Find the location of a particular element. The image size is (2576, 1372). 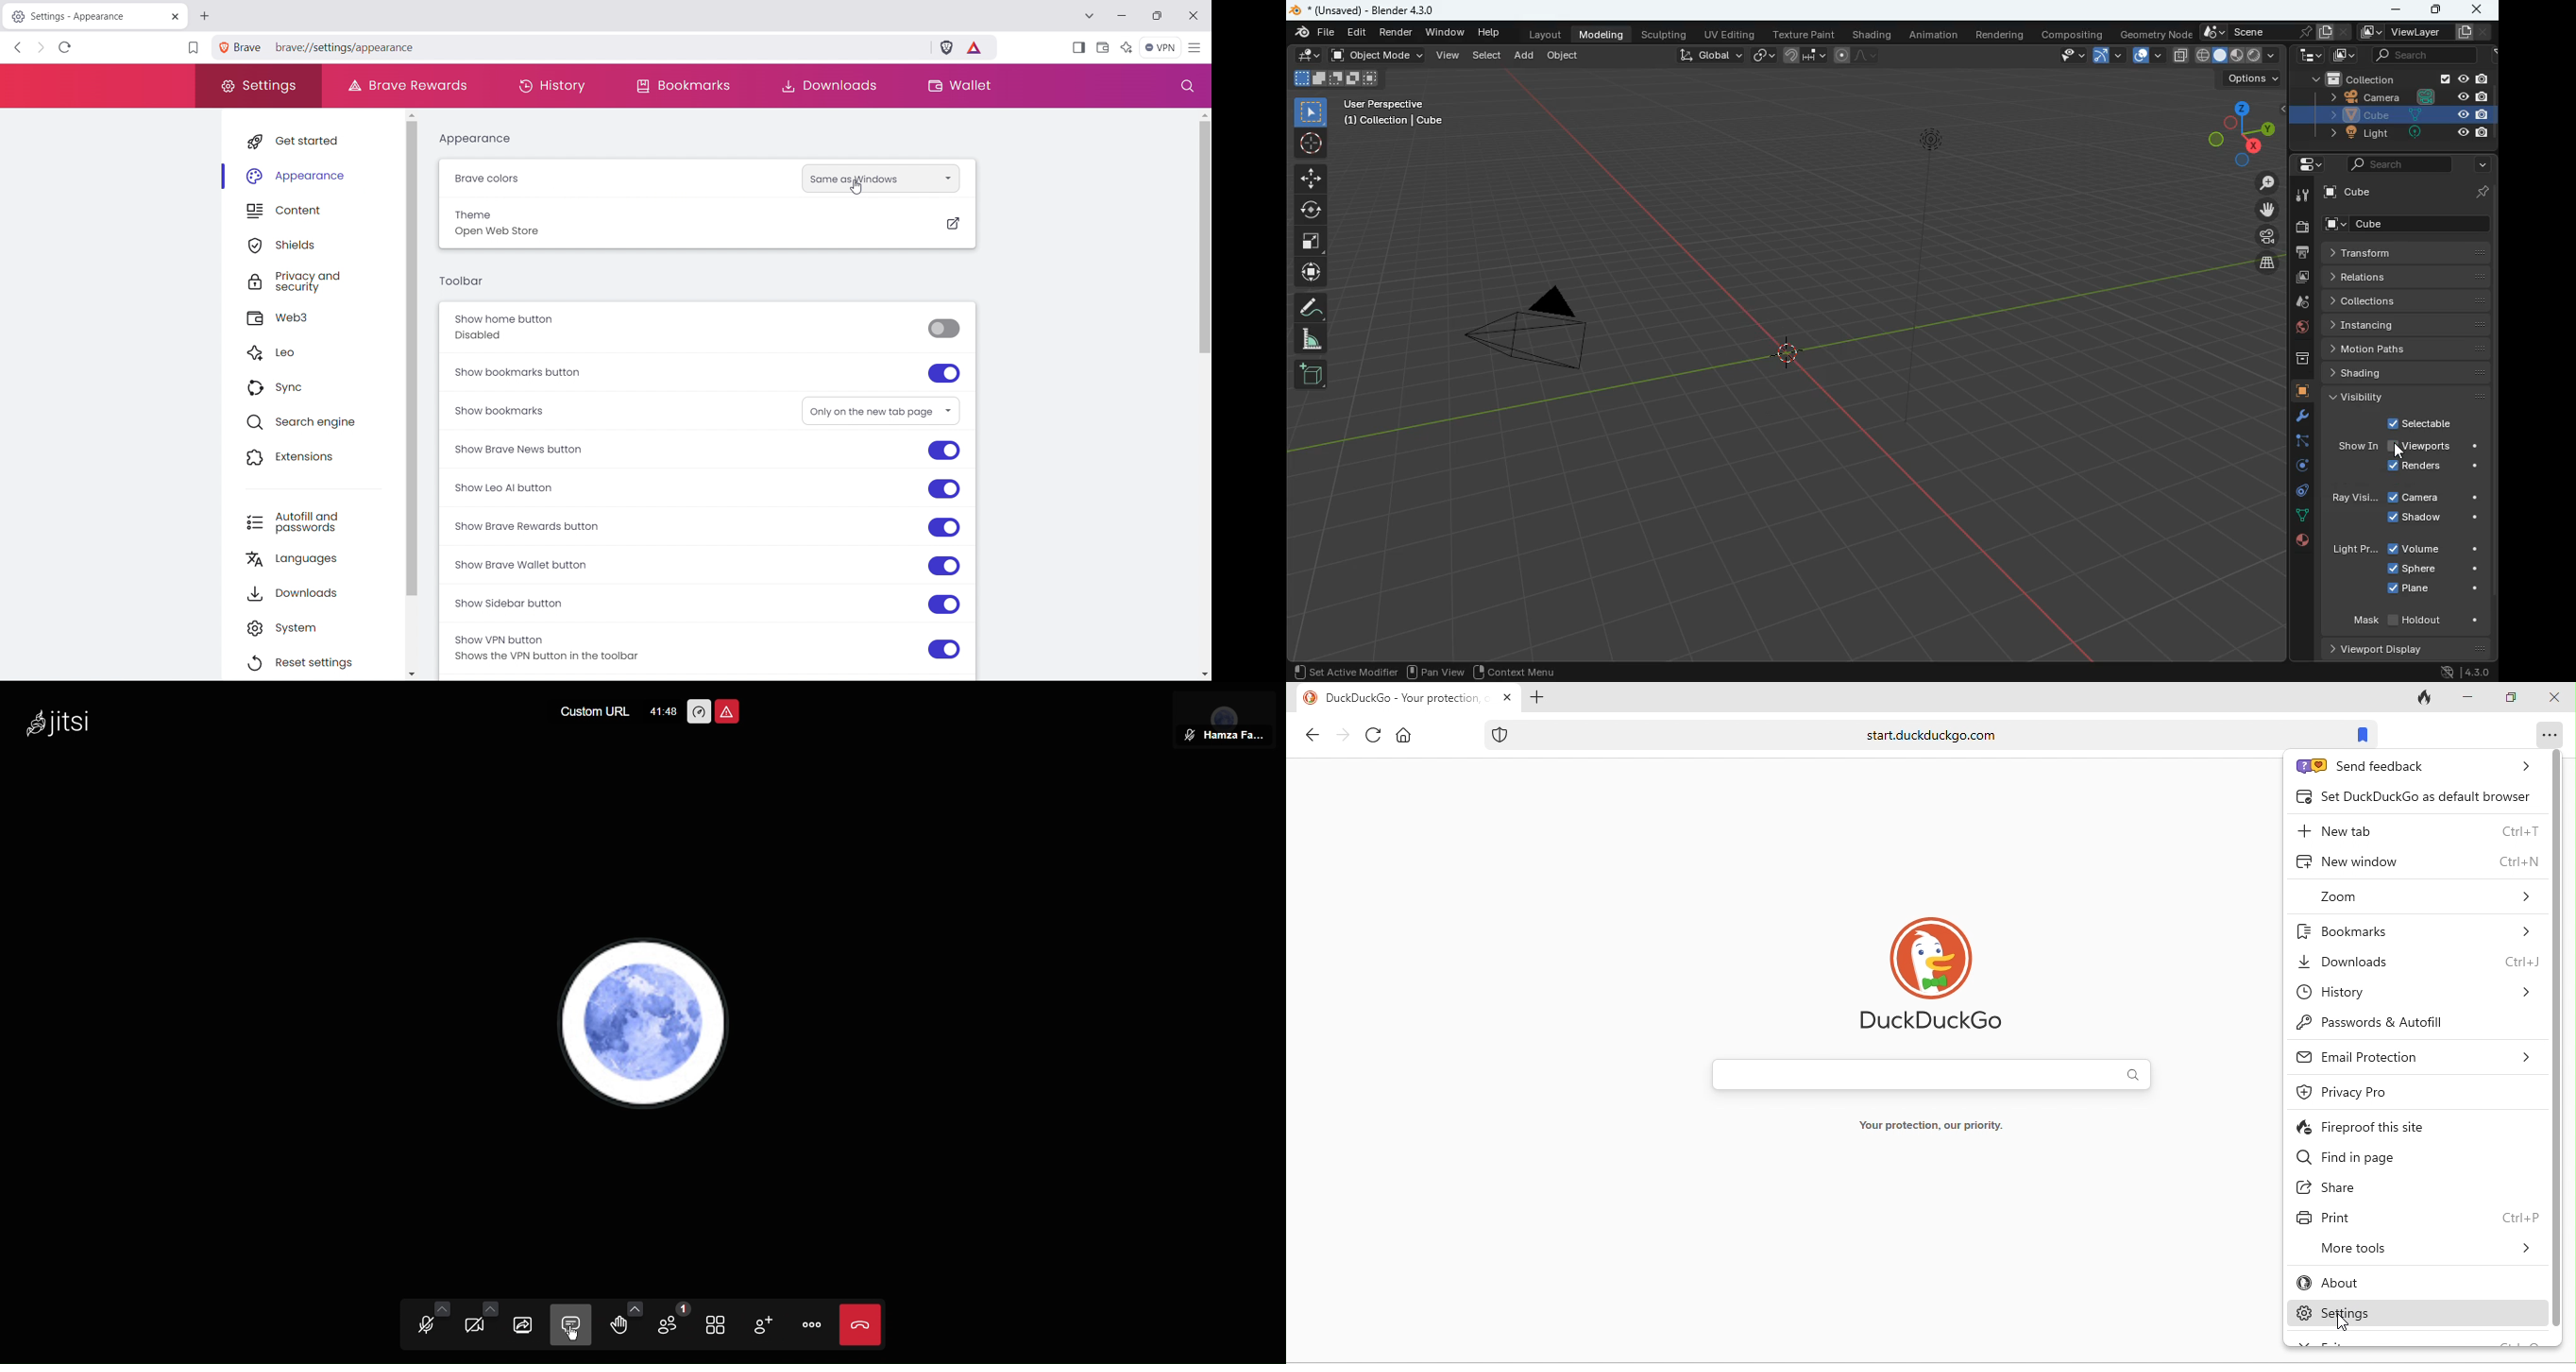

camera is located at coordinates (2262, 237).